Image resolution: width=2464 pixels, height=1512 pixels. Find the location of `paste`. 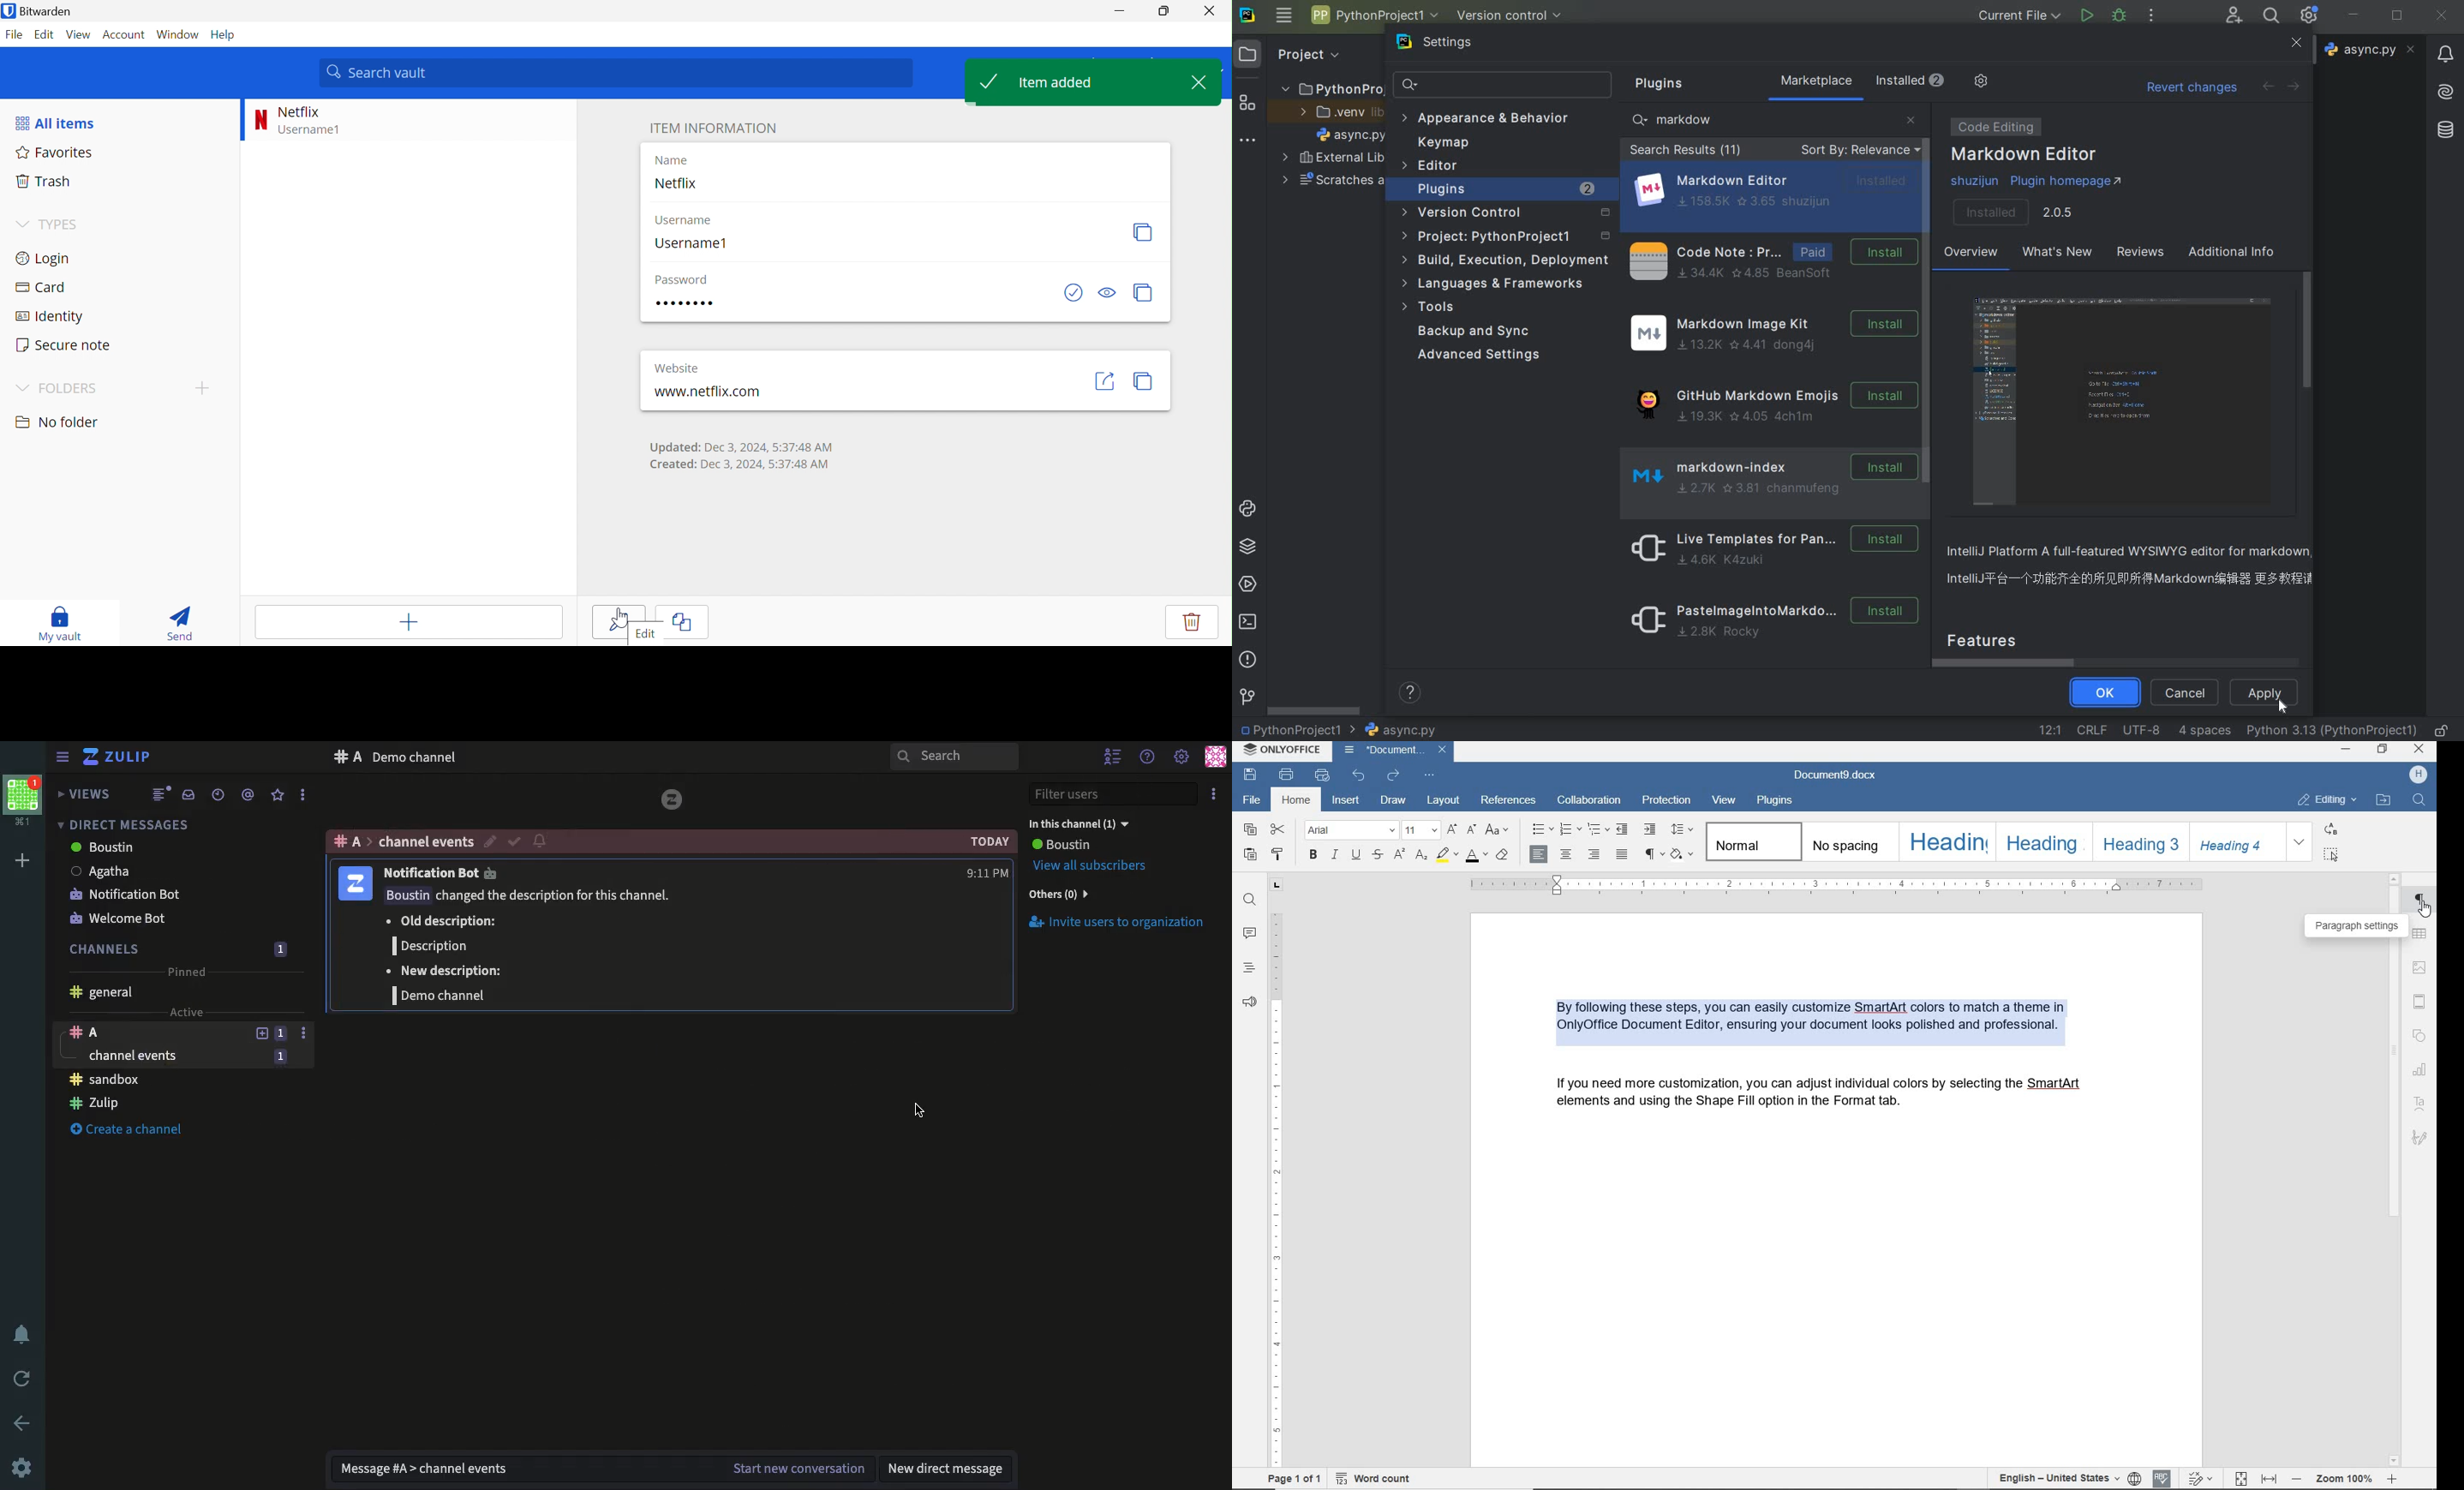

paste is located at coordinates (1251, 854).